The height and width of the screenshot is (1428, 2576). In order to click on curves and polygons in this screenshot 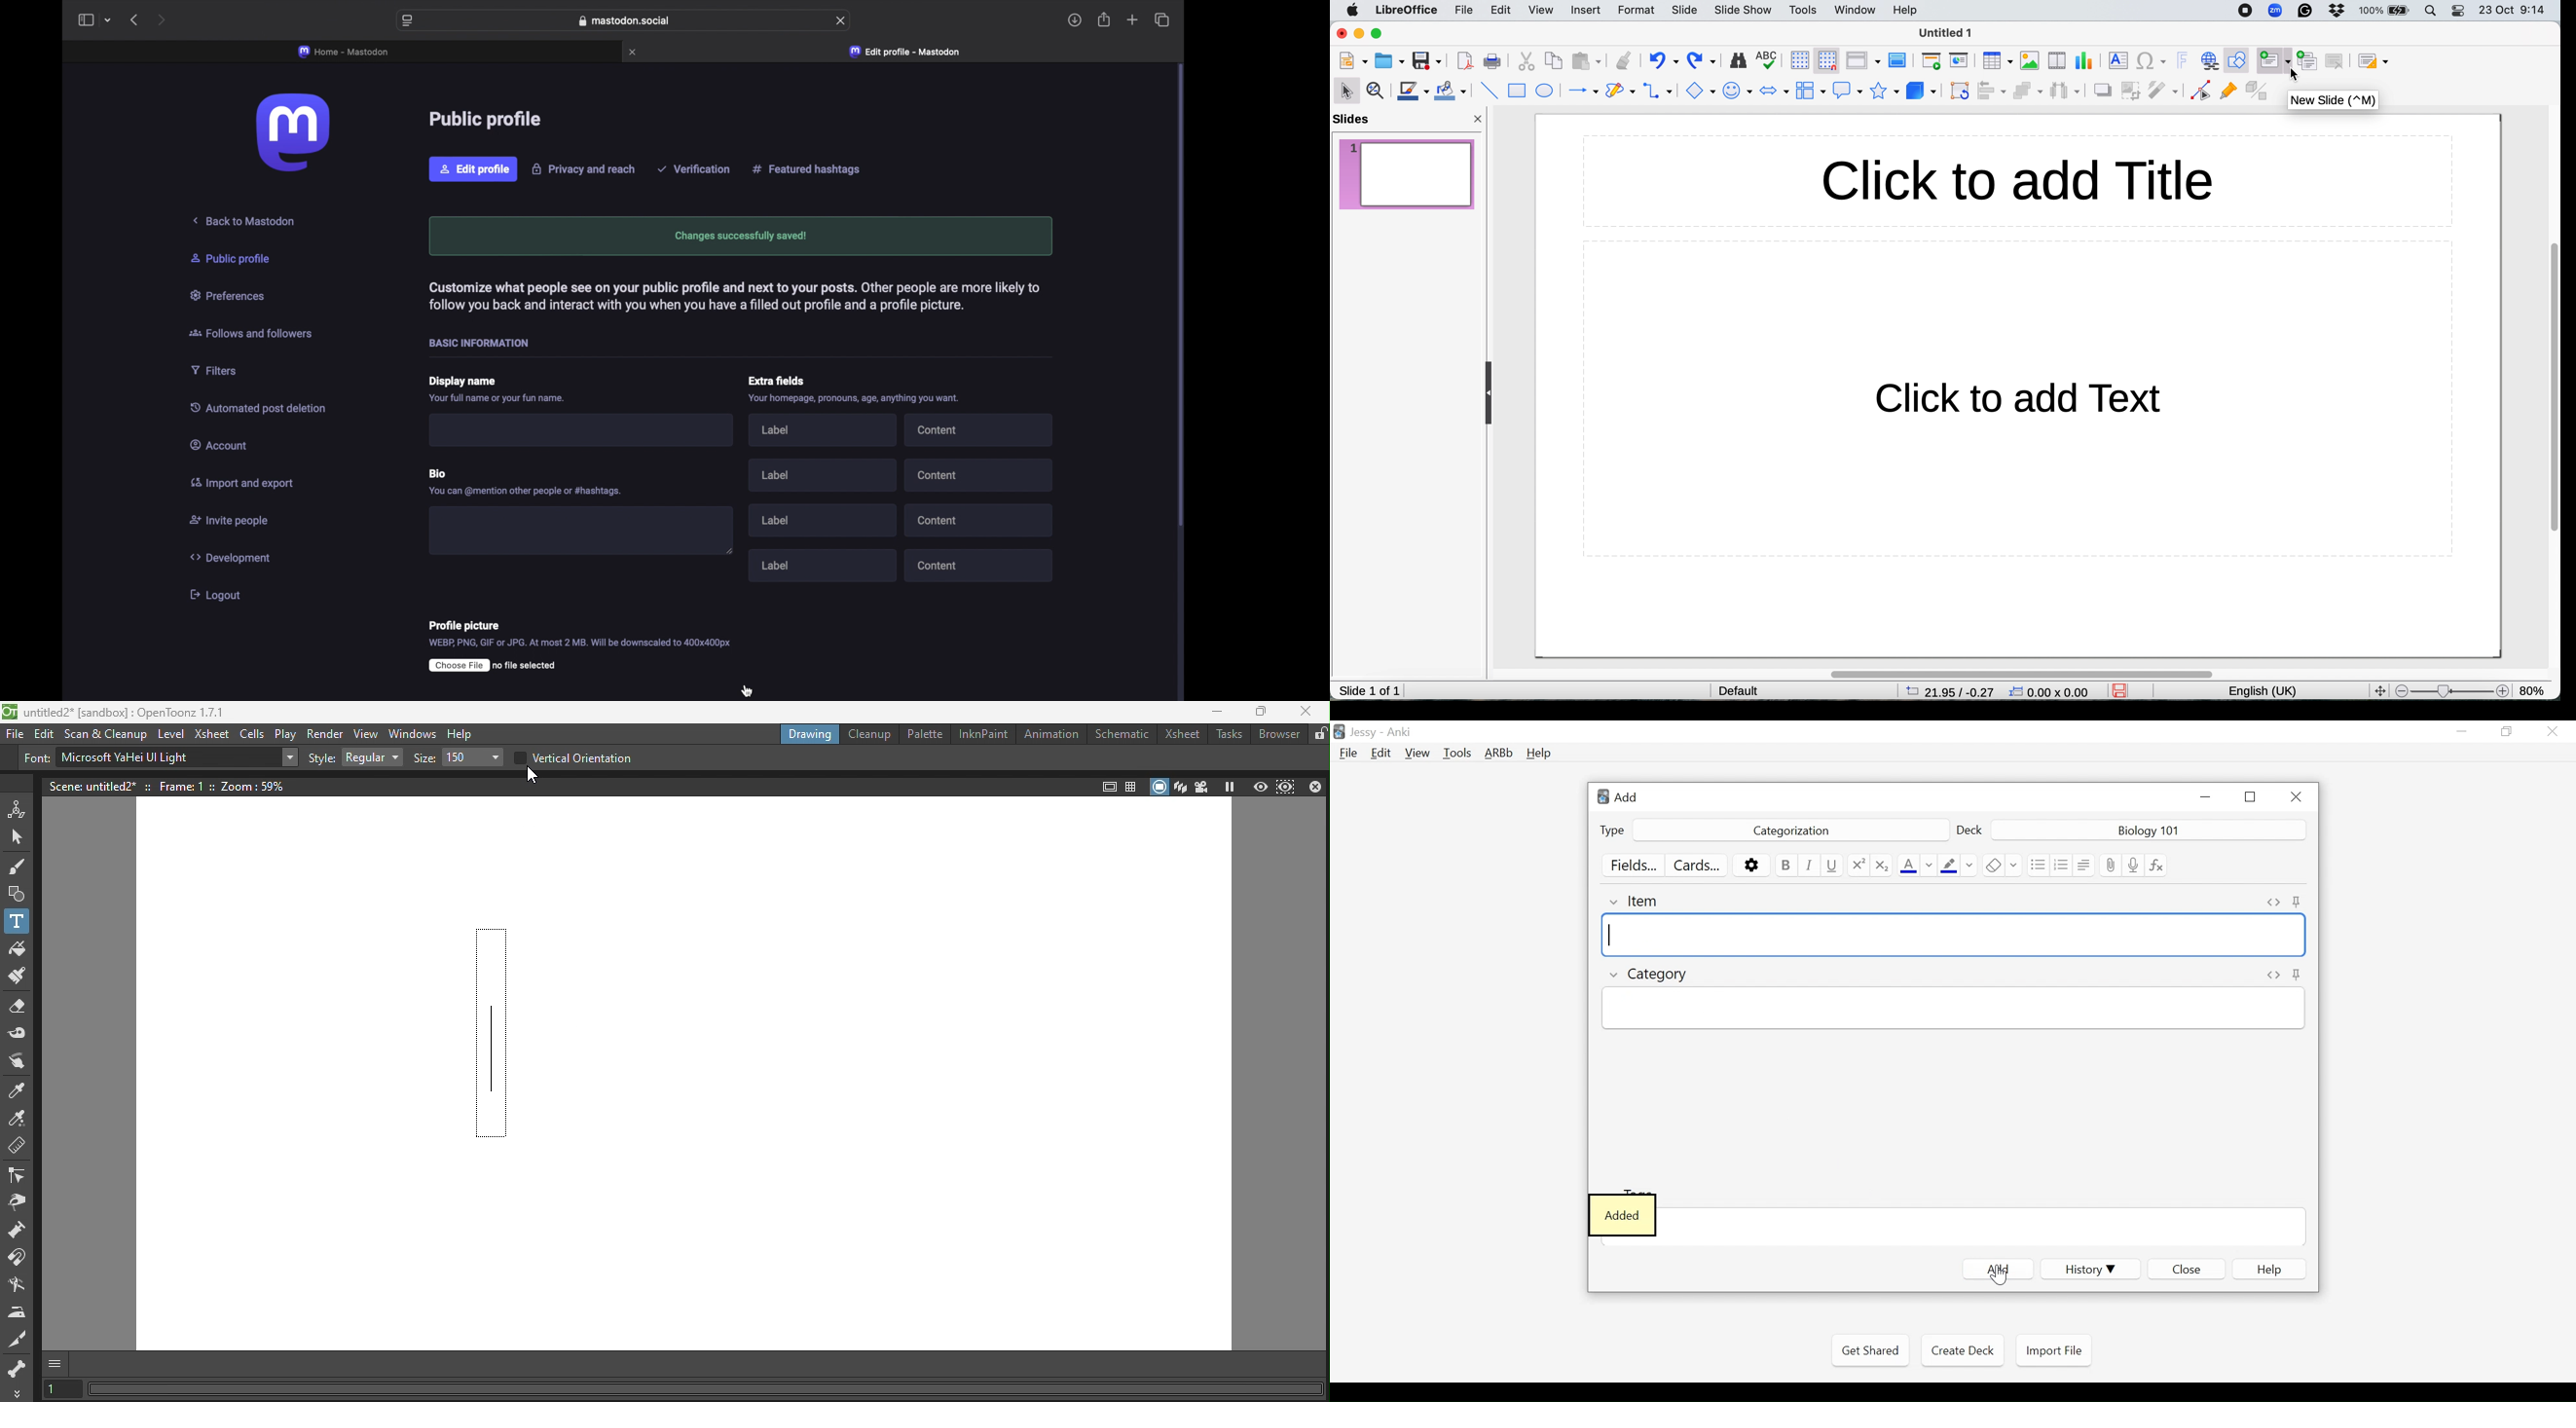, I will do `click(1620, 91)`.